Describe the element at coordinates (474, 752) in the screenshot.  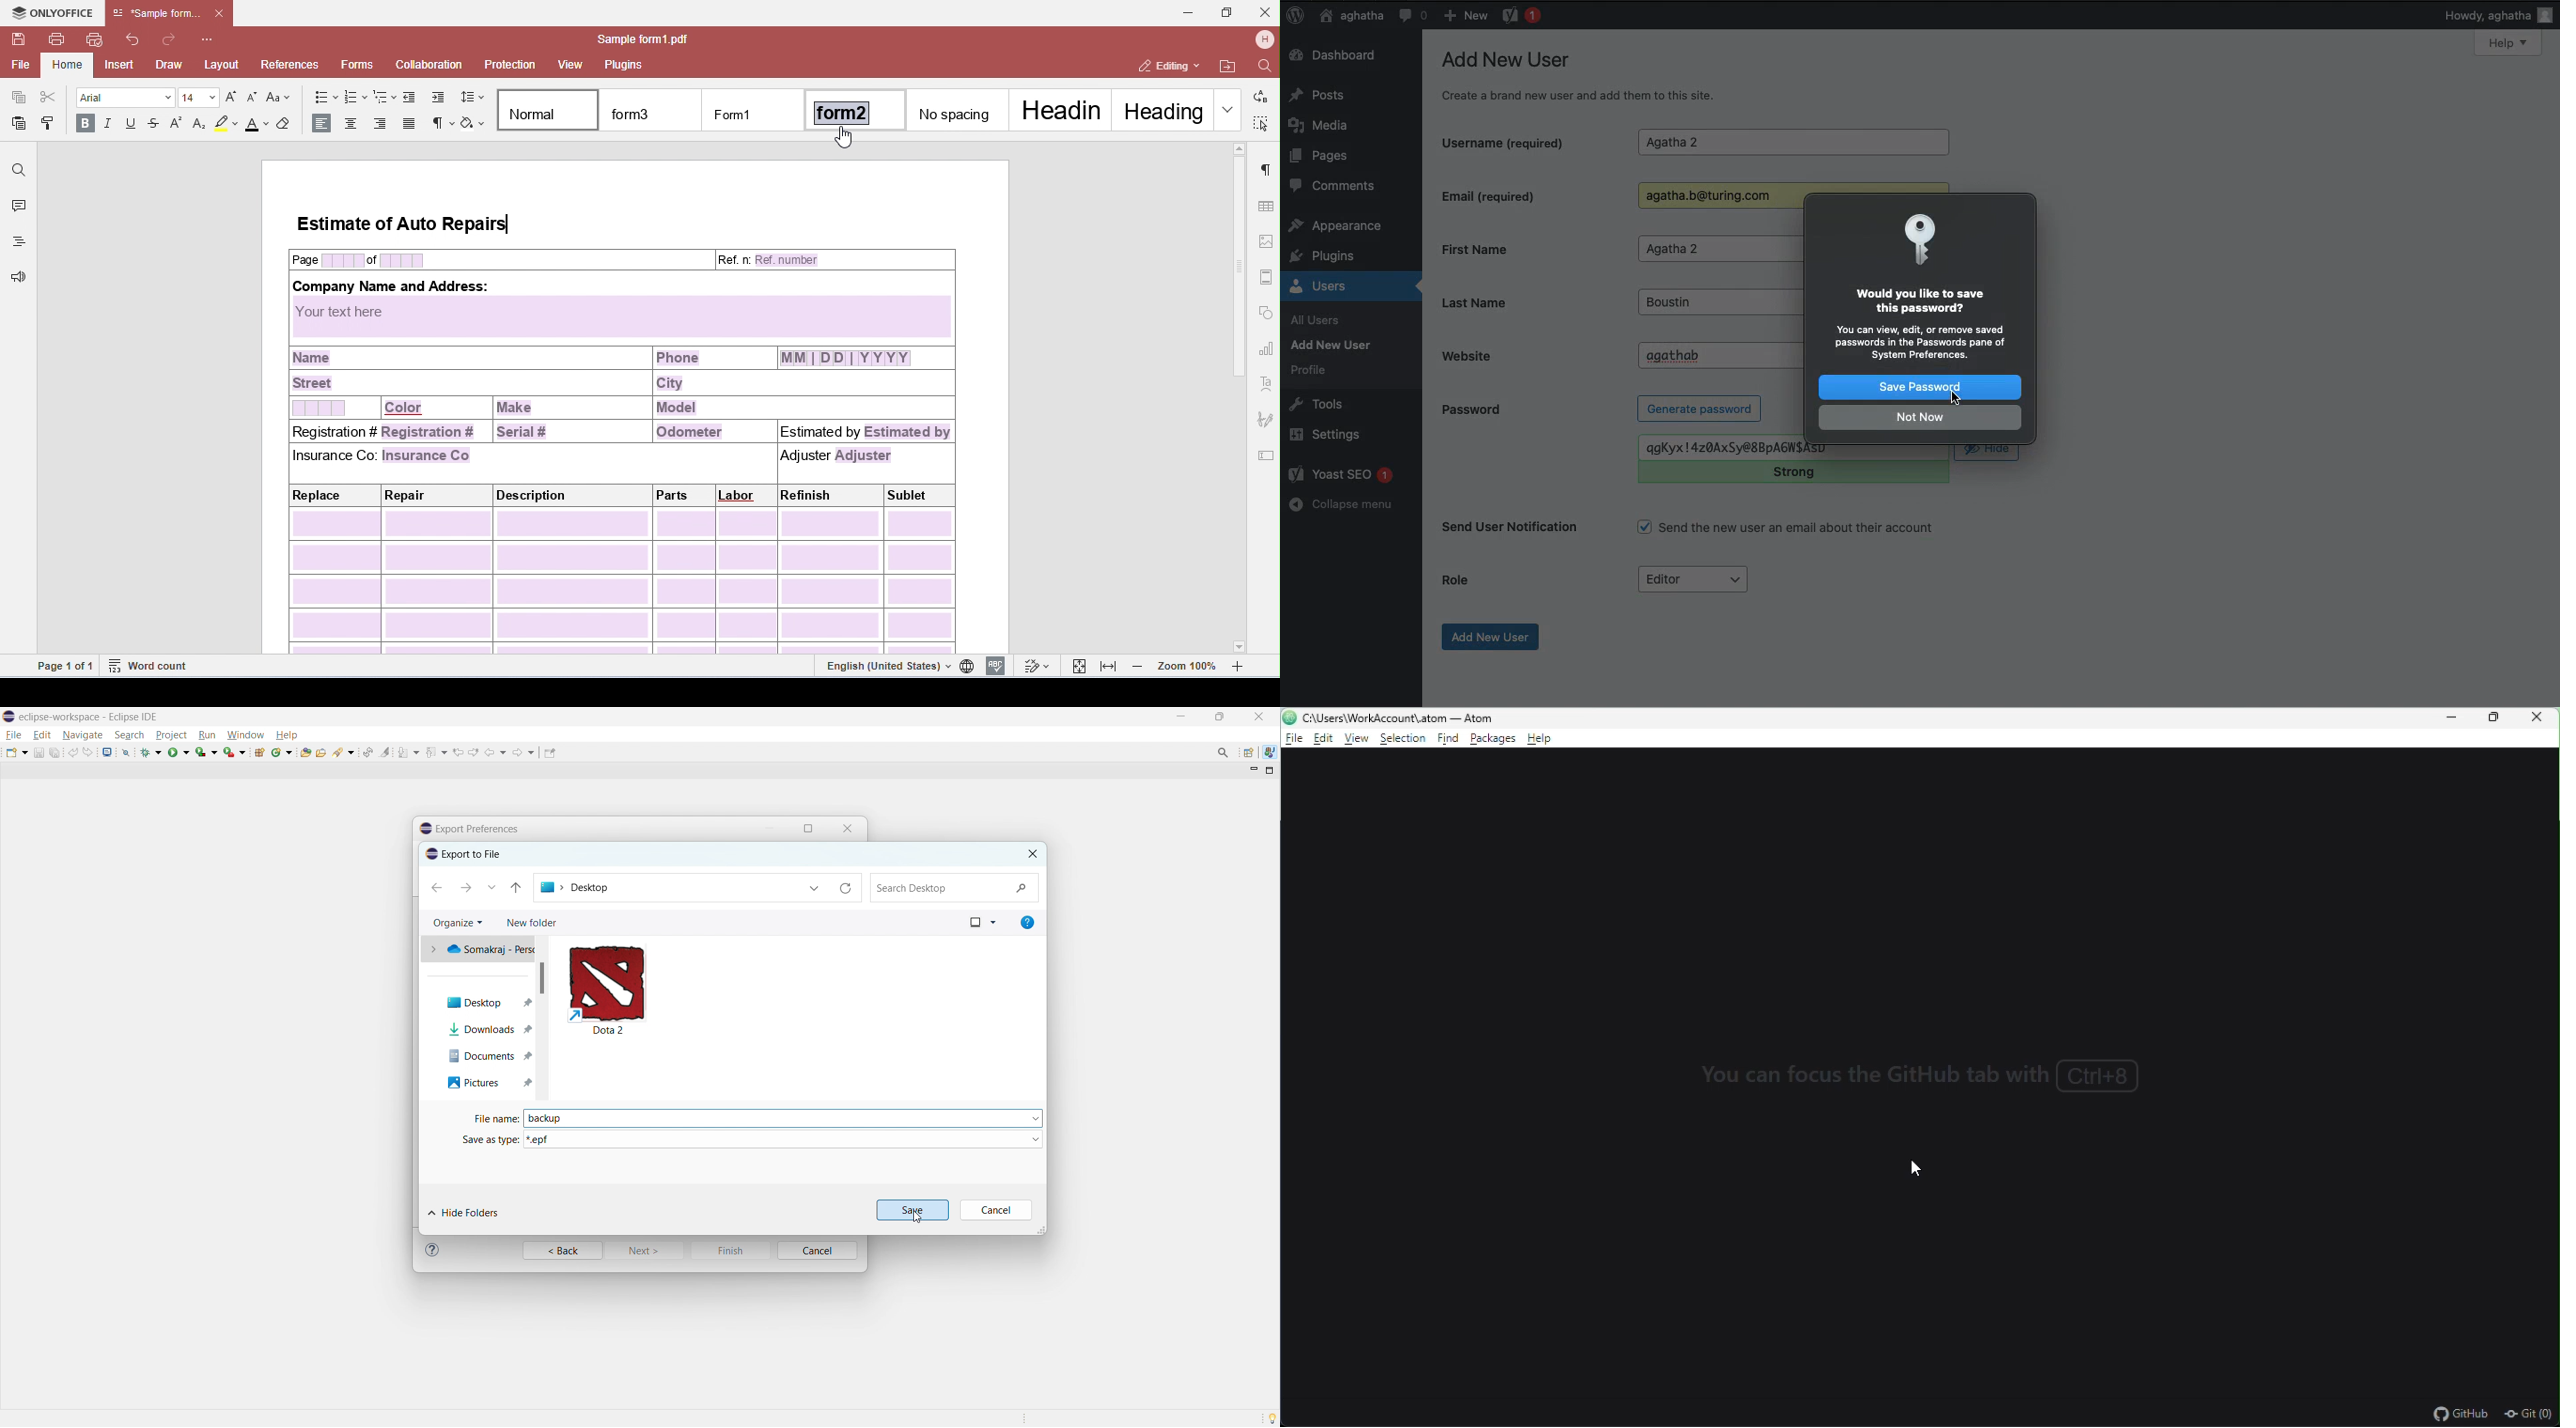
I see `view next location` at that location.